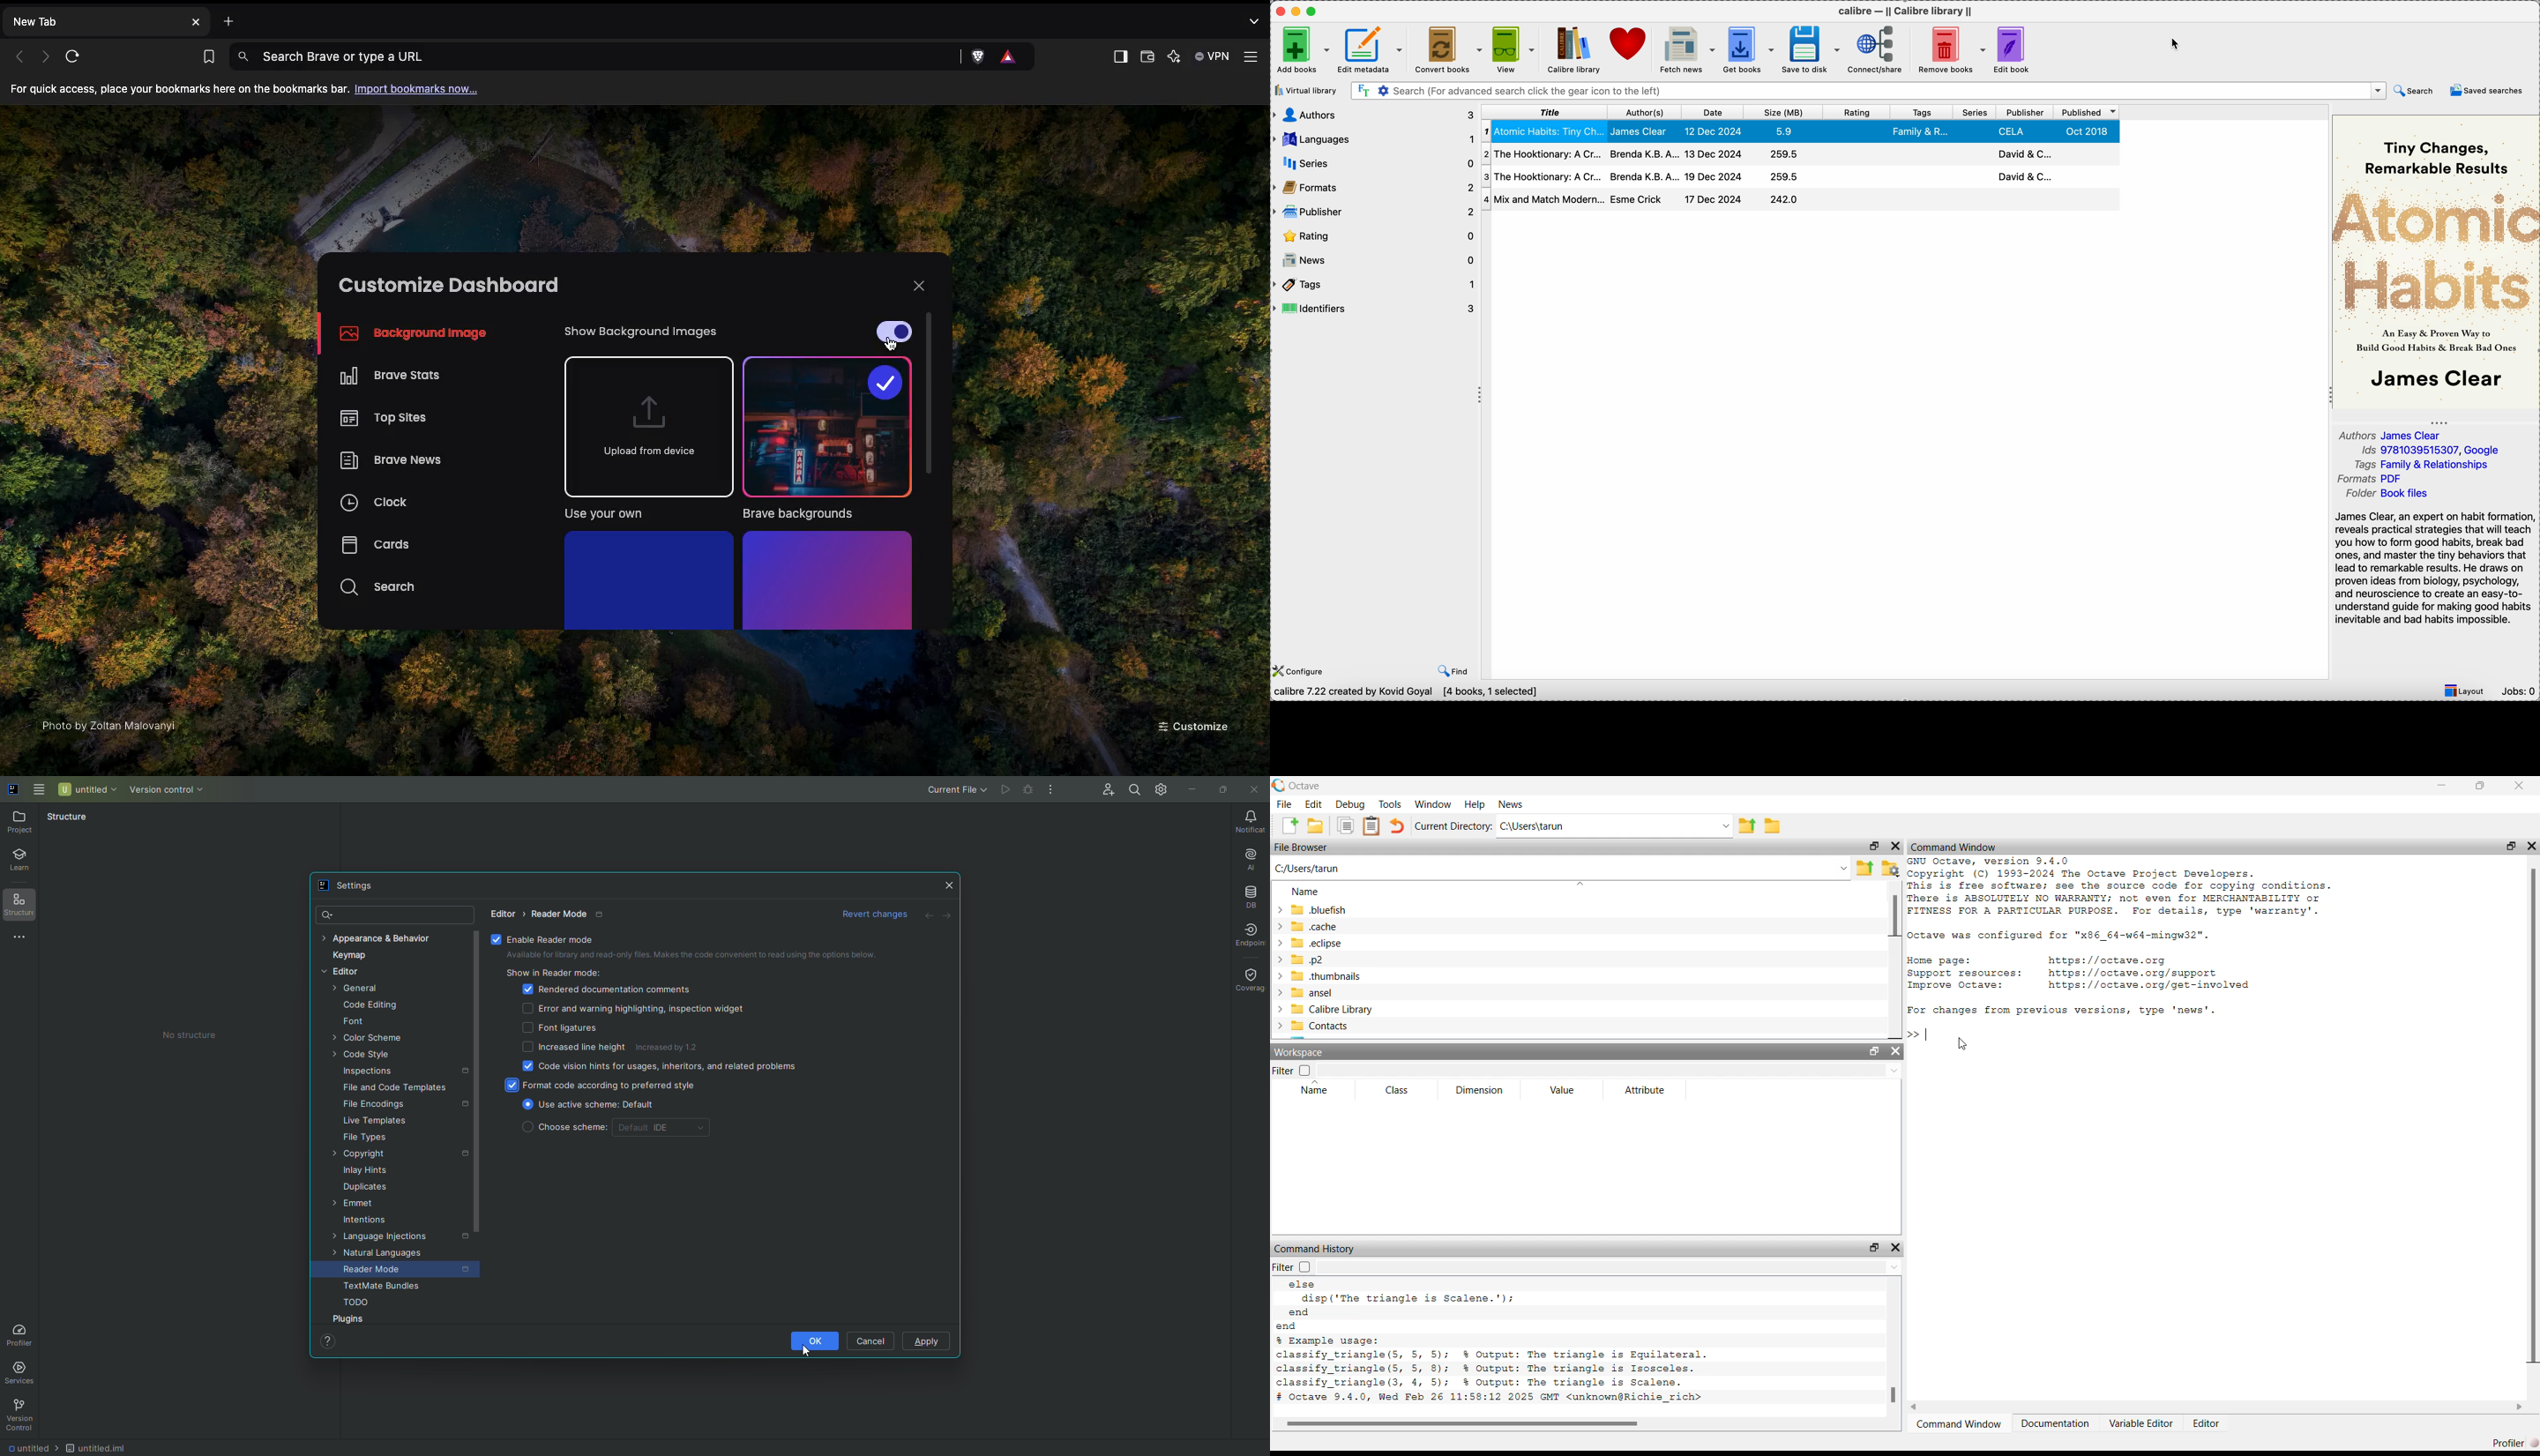 This screenshot has height=1456, width=2548. What do you see at coordinates (1560, 868) in the screenshot?
I see `enter the path or file name` at bounding box center [1560, 868].